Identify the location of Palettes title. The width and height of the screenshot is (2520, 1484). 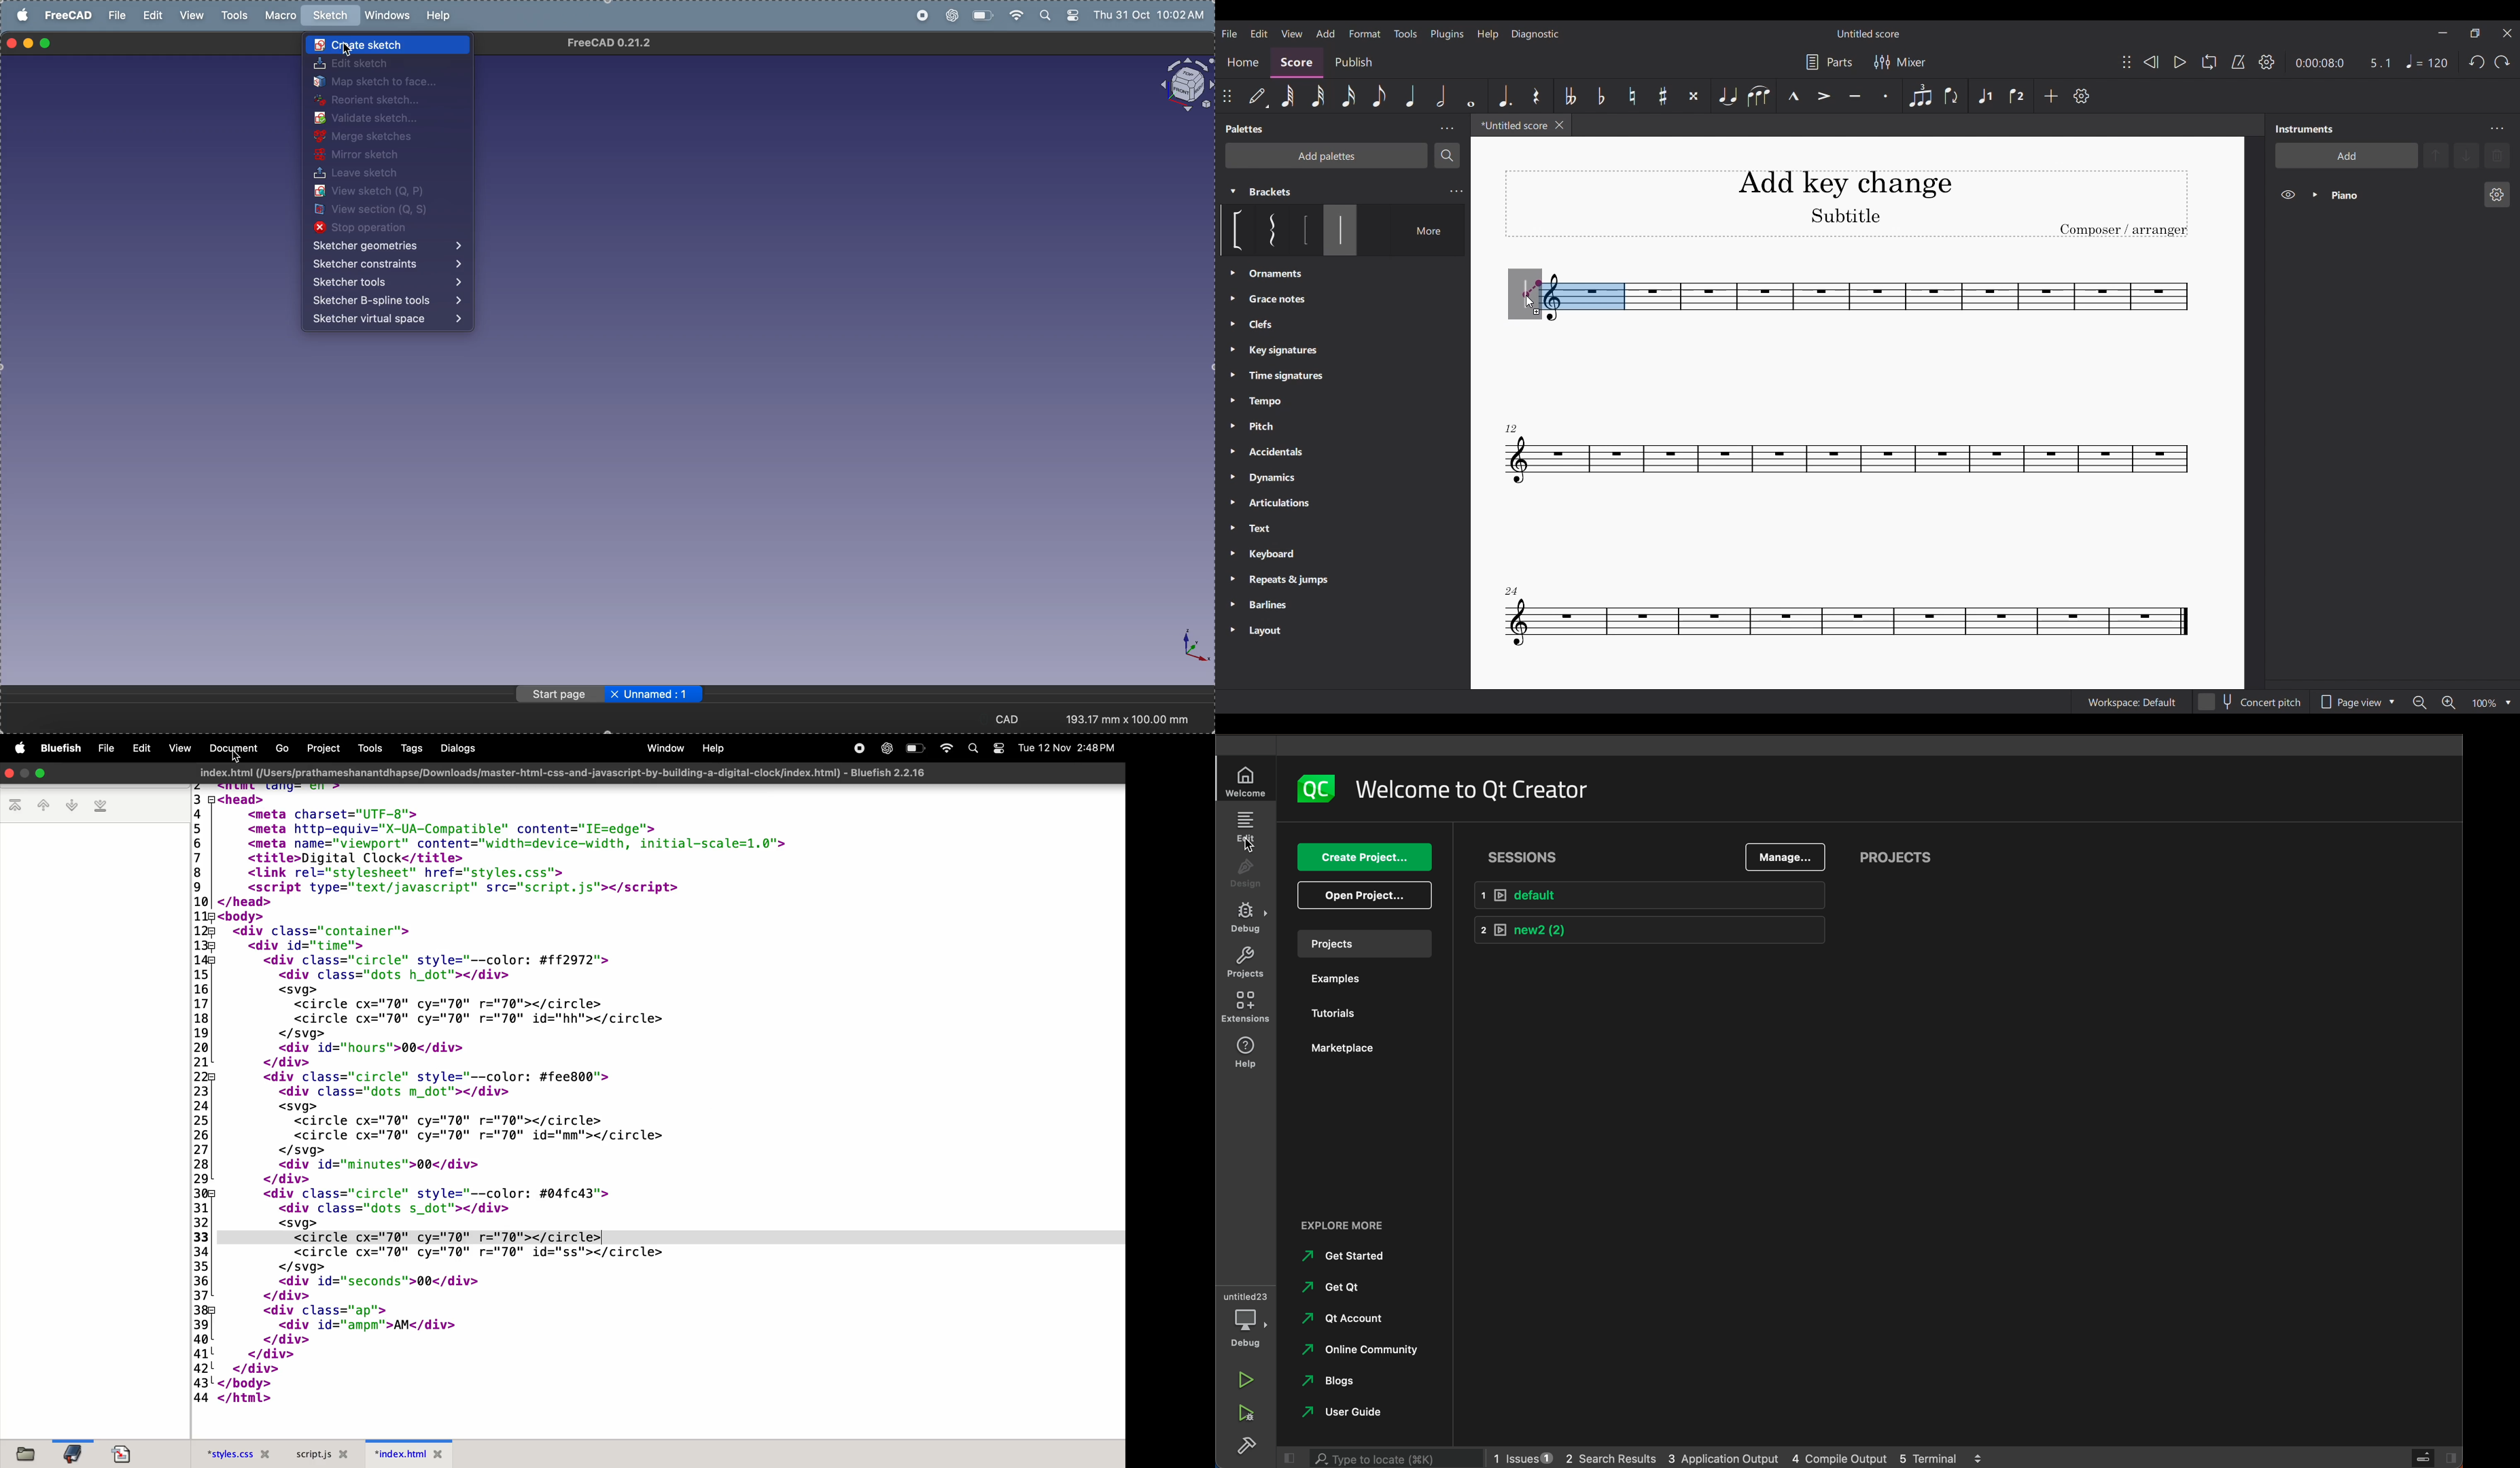
(1246, 128).